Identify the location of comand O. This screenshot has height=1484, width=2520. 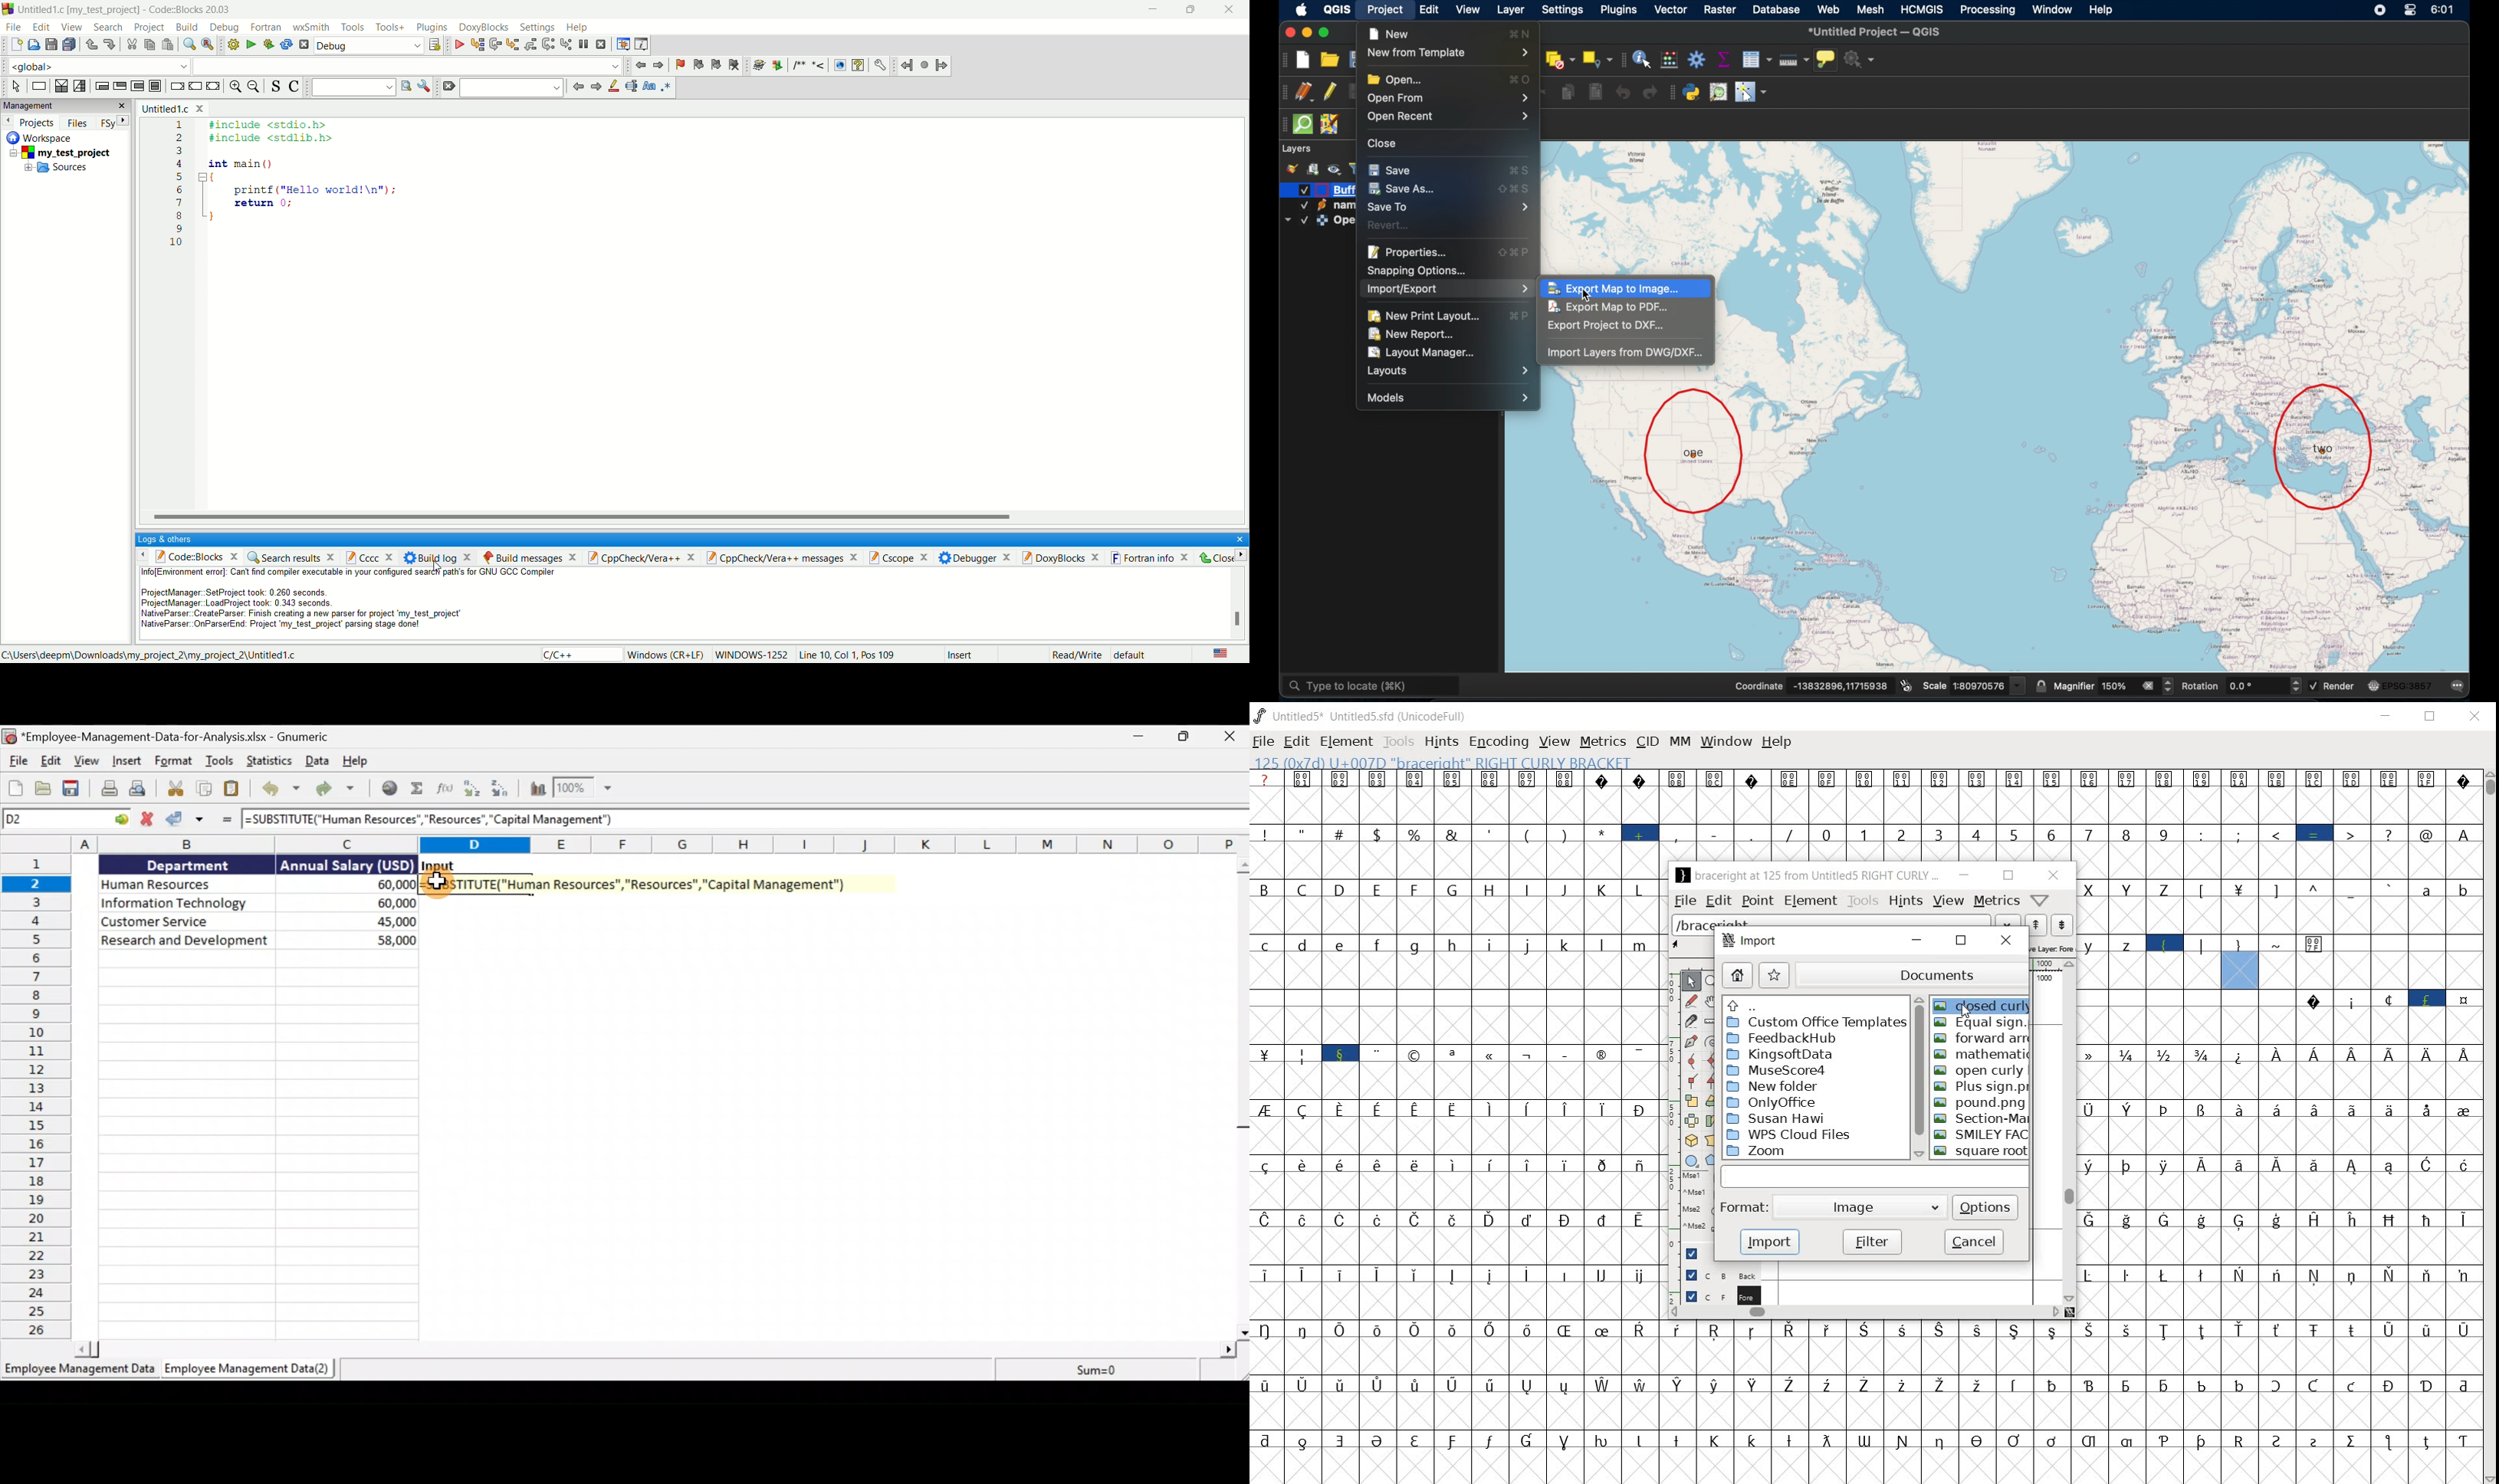
(1524, 79).